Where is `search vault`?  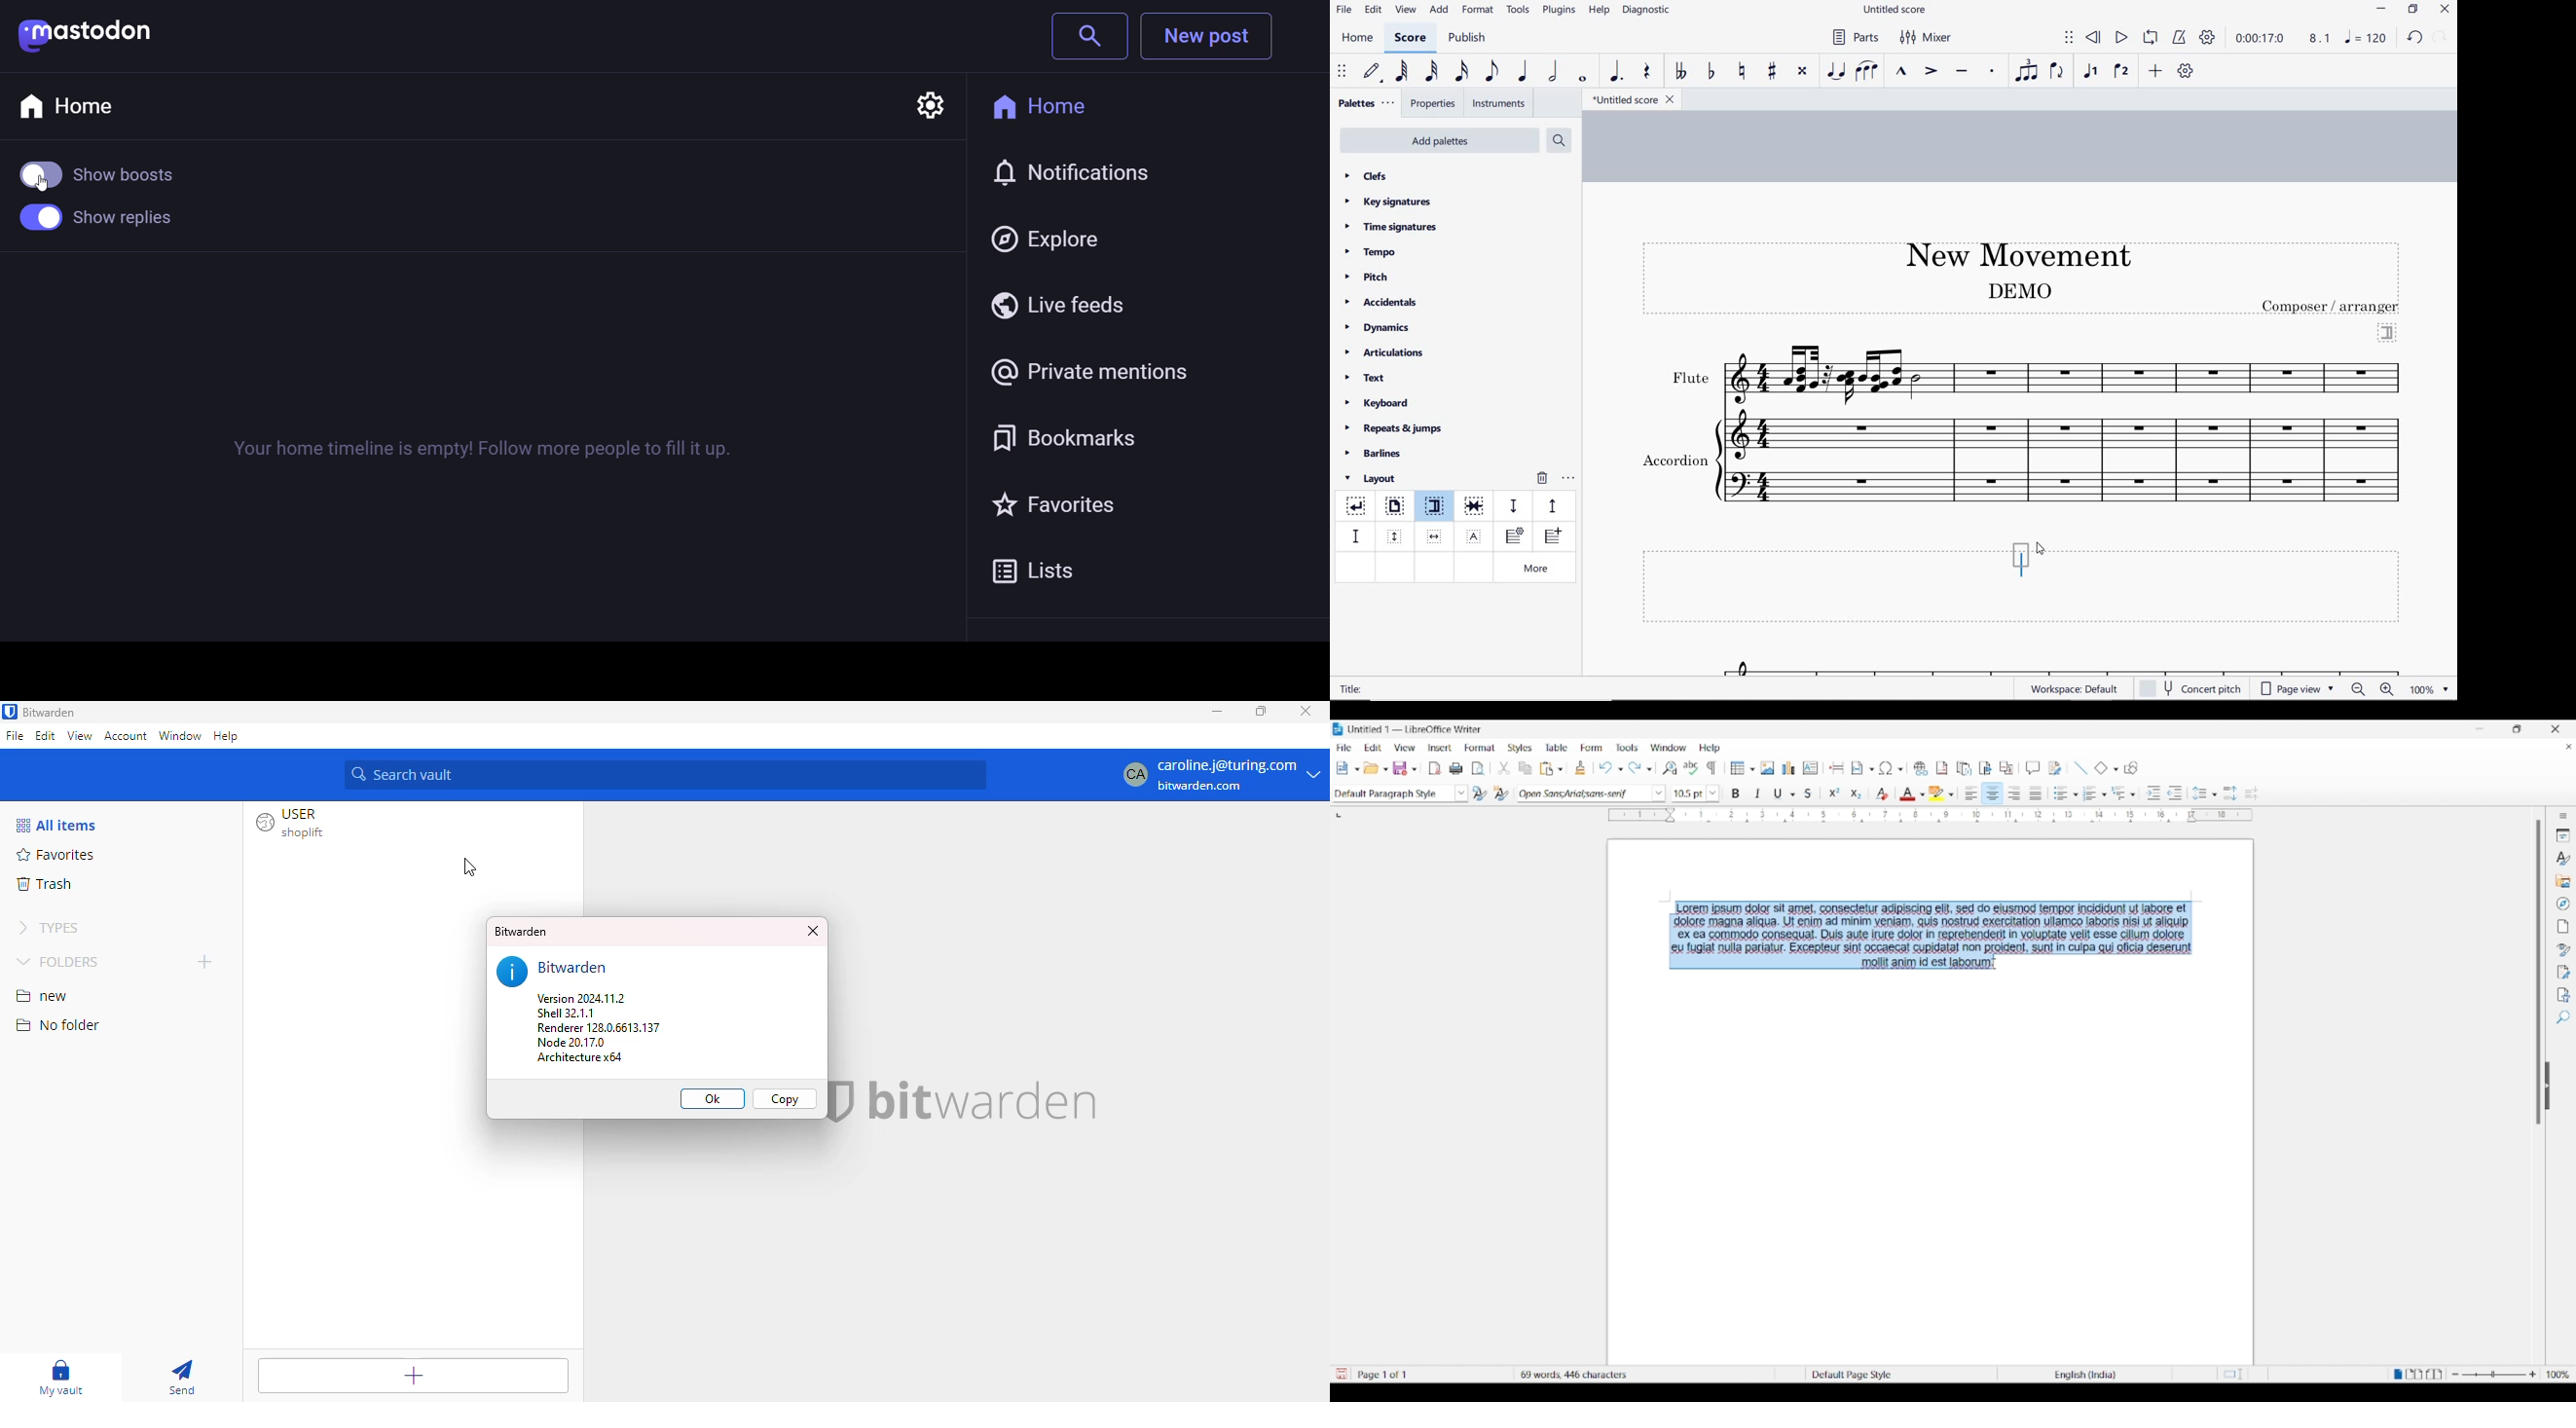 search vault is located at coordinates (666, 775).